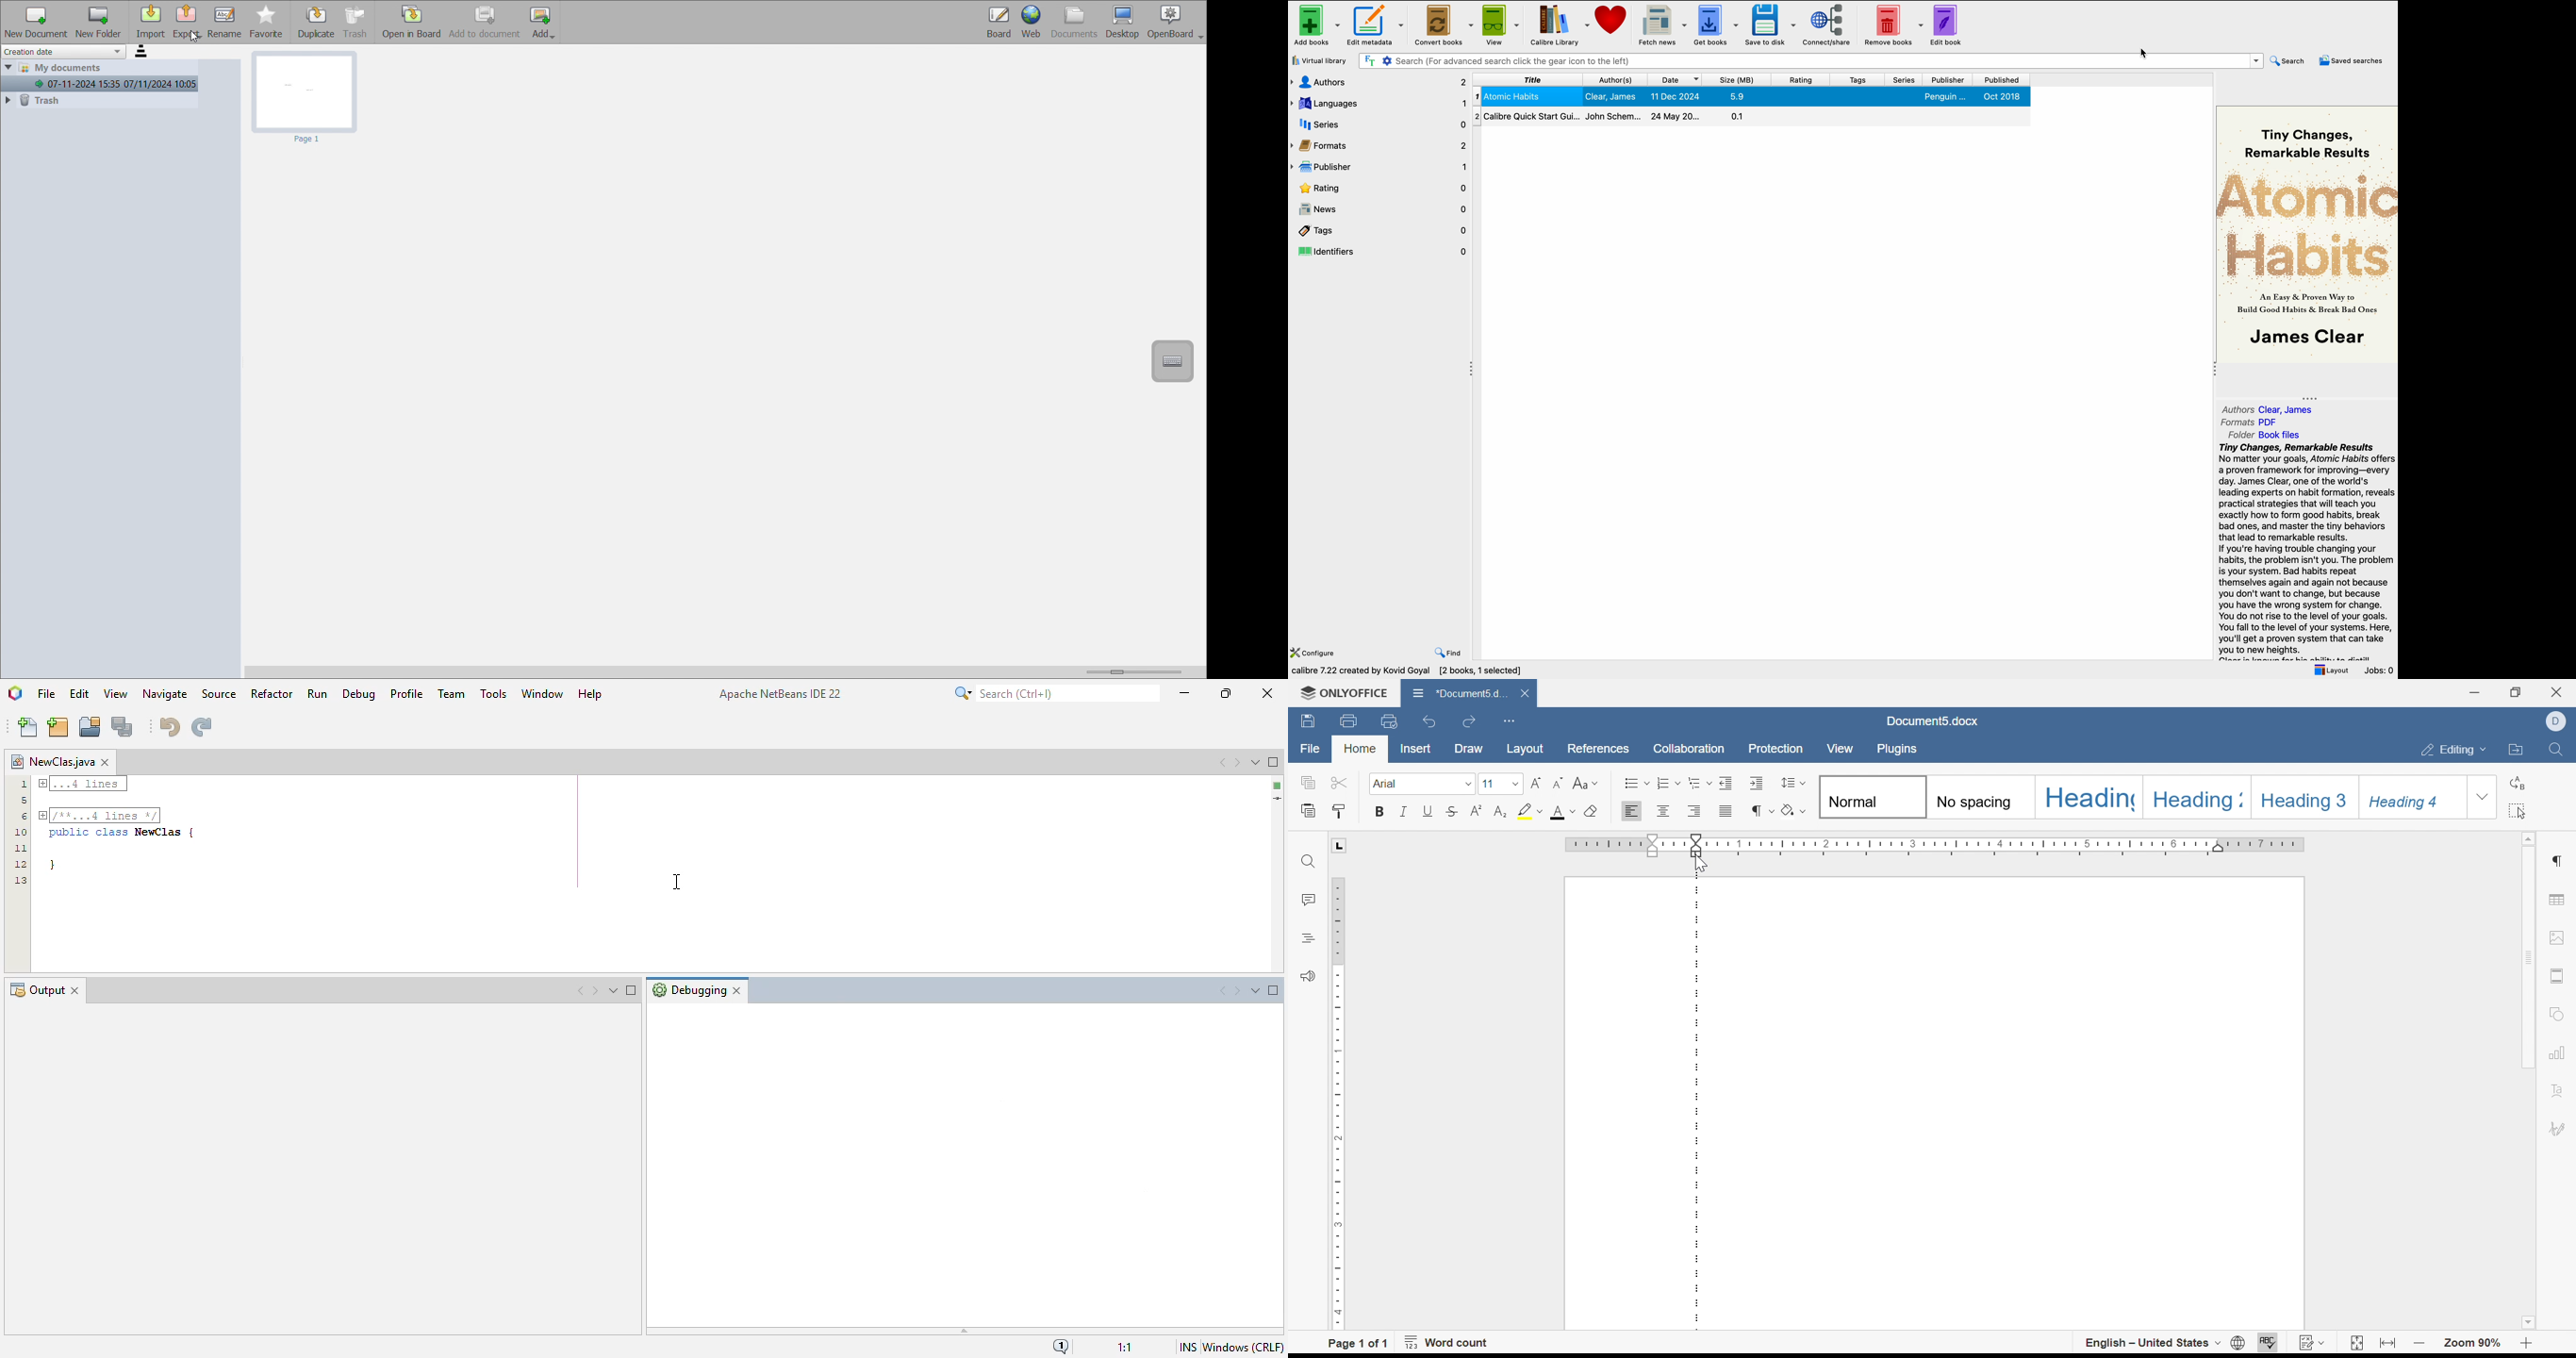 This screenshot has width=2576, height=1372. I want to click on types of headings, so click(2142, 798).